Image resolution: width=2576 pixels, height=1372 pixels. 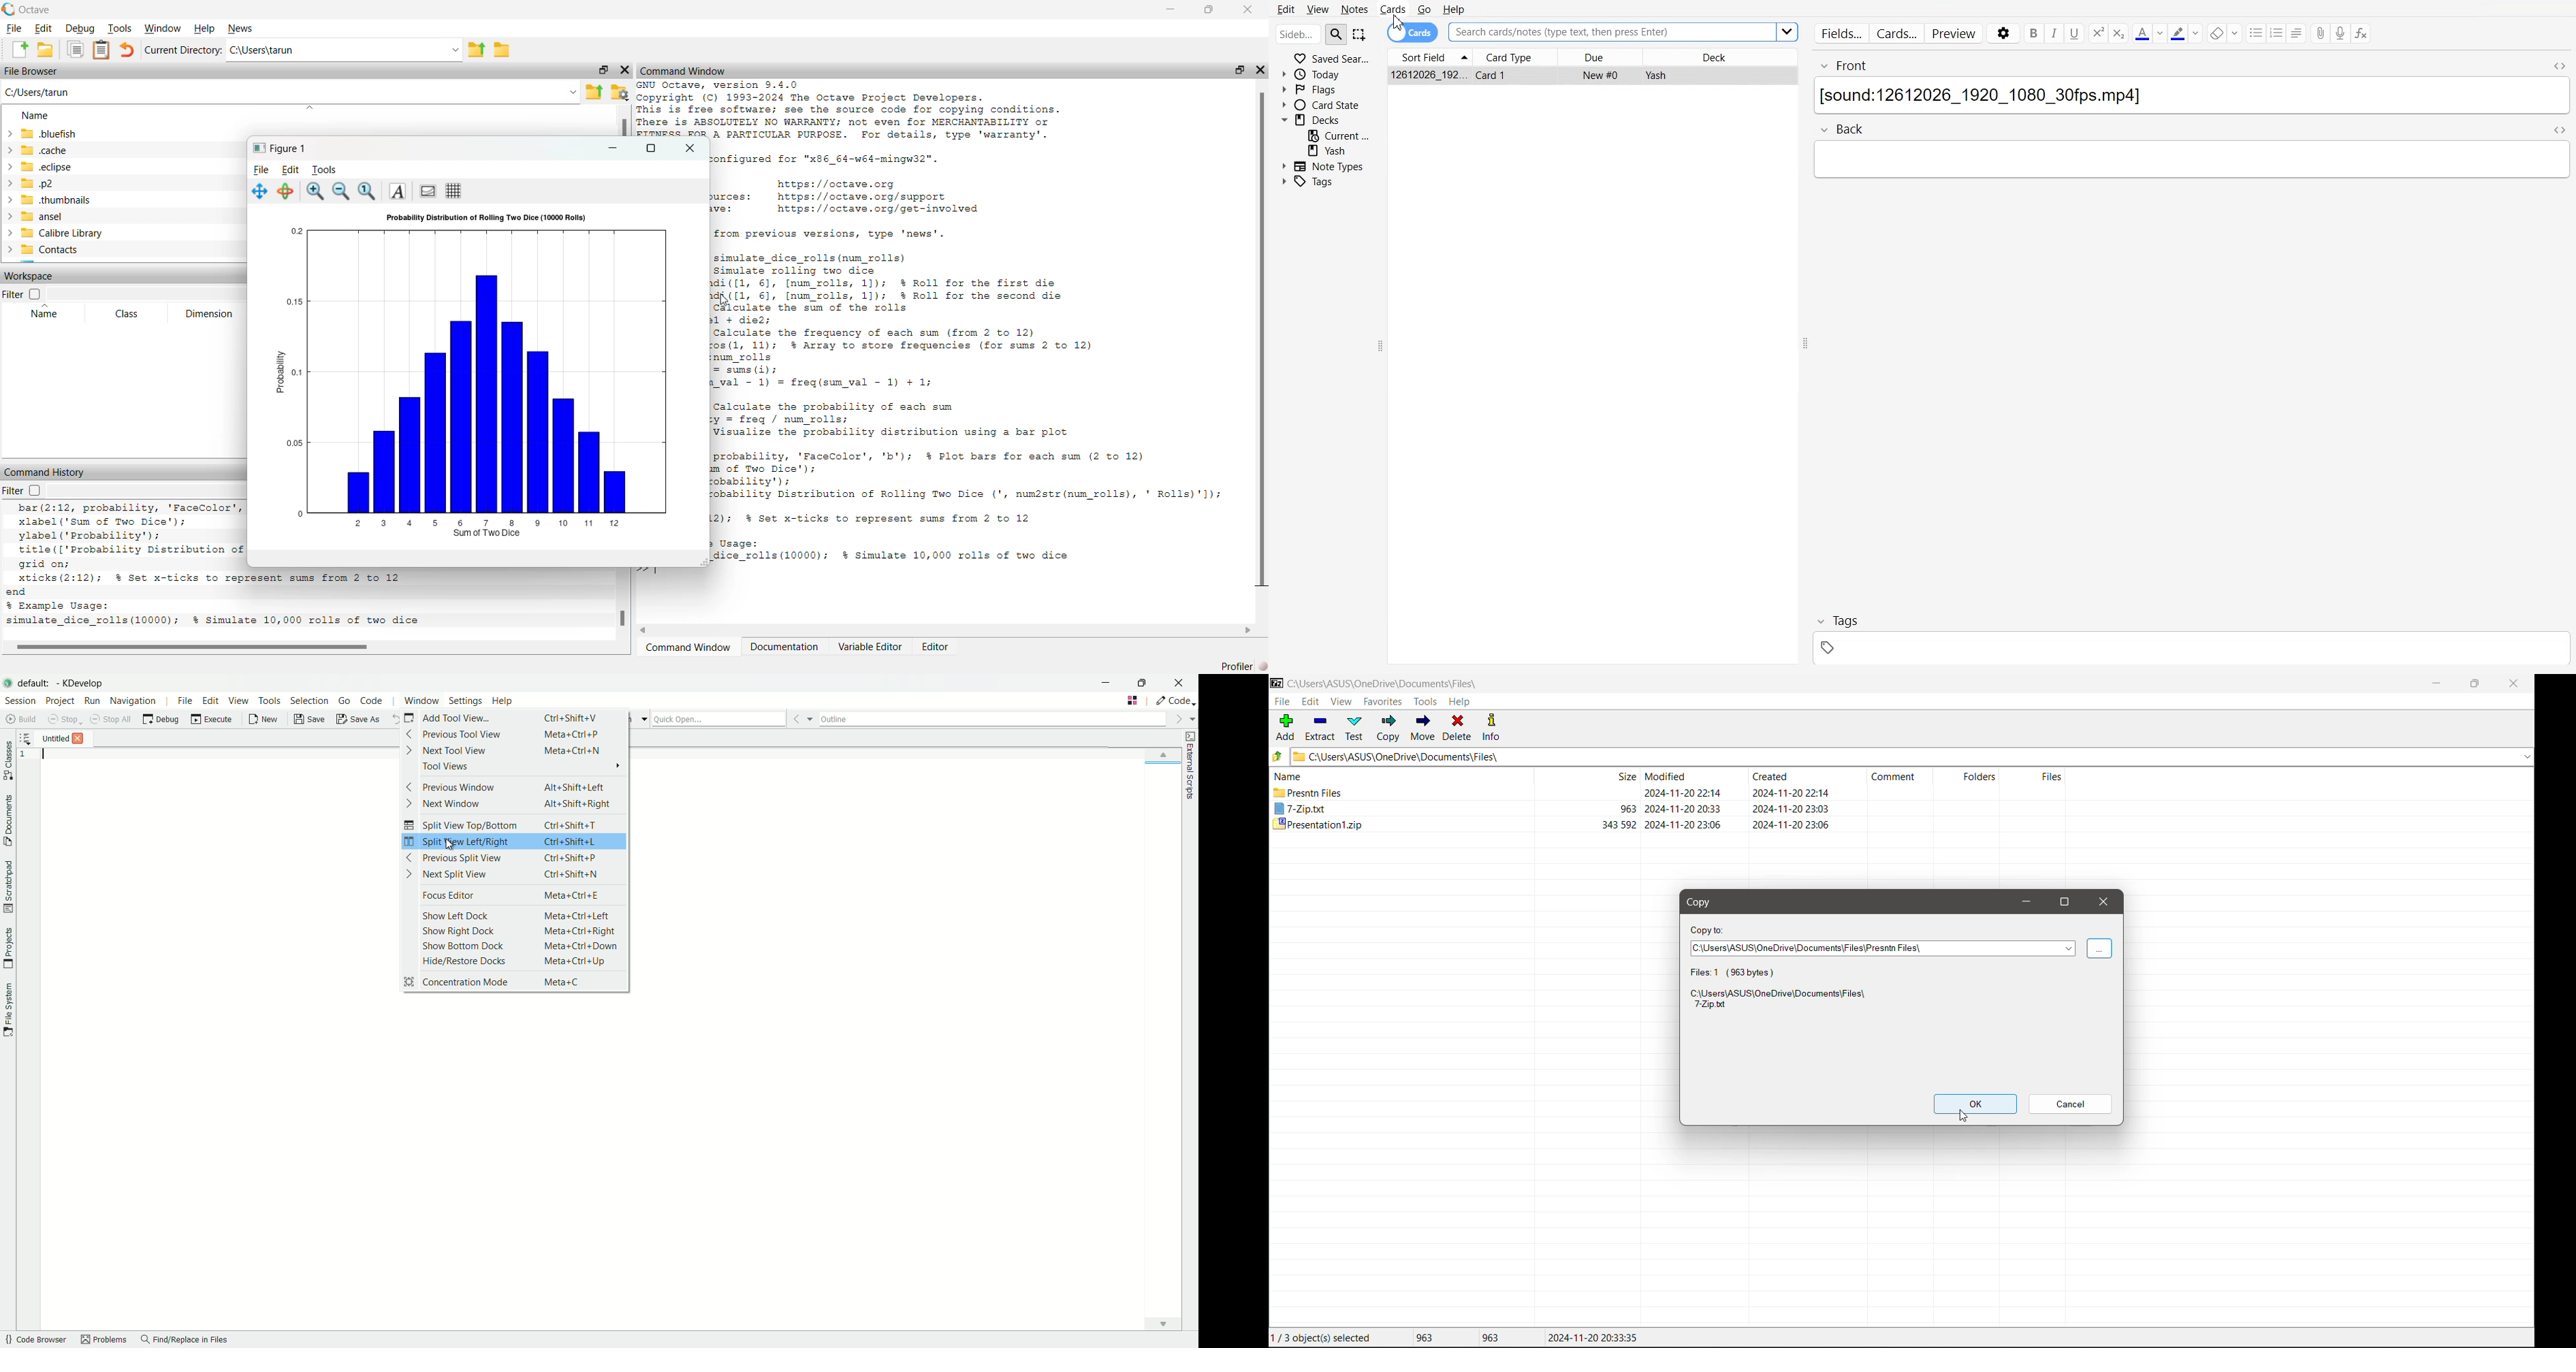 What do you see at coordinates (2187, 650) in the screenshot?
I see `tag` at bounding box center [2187, 650].